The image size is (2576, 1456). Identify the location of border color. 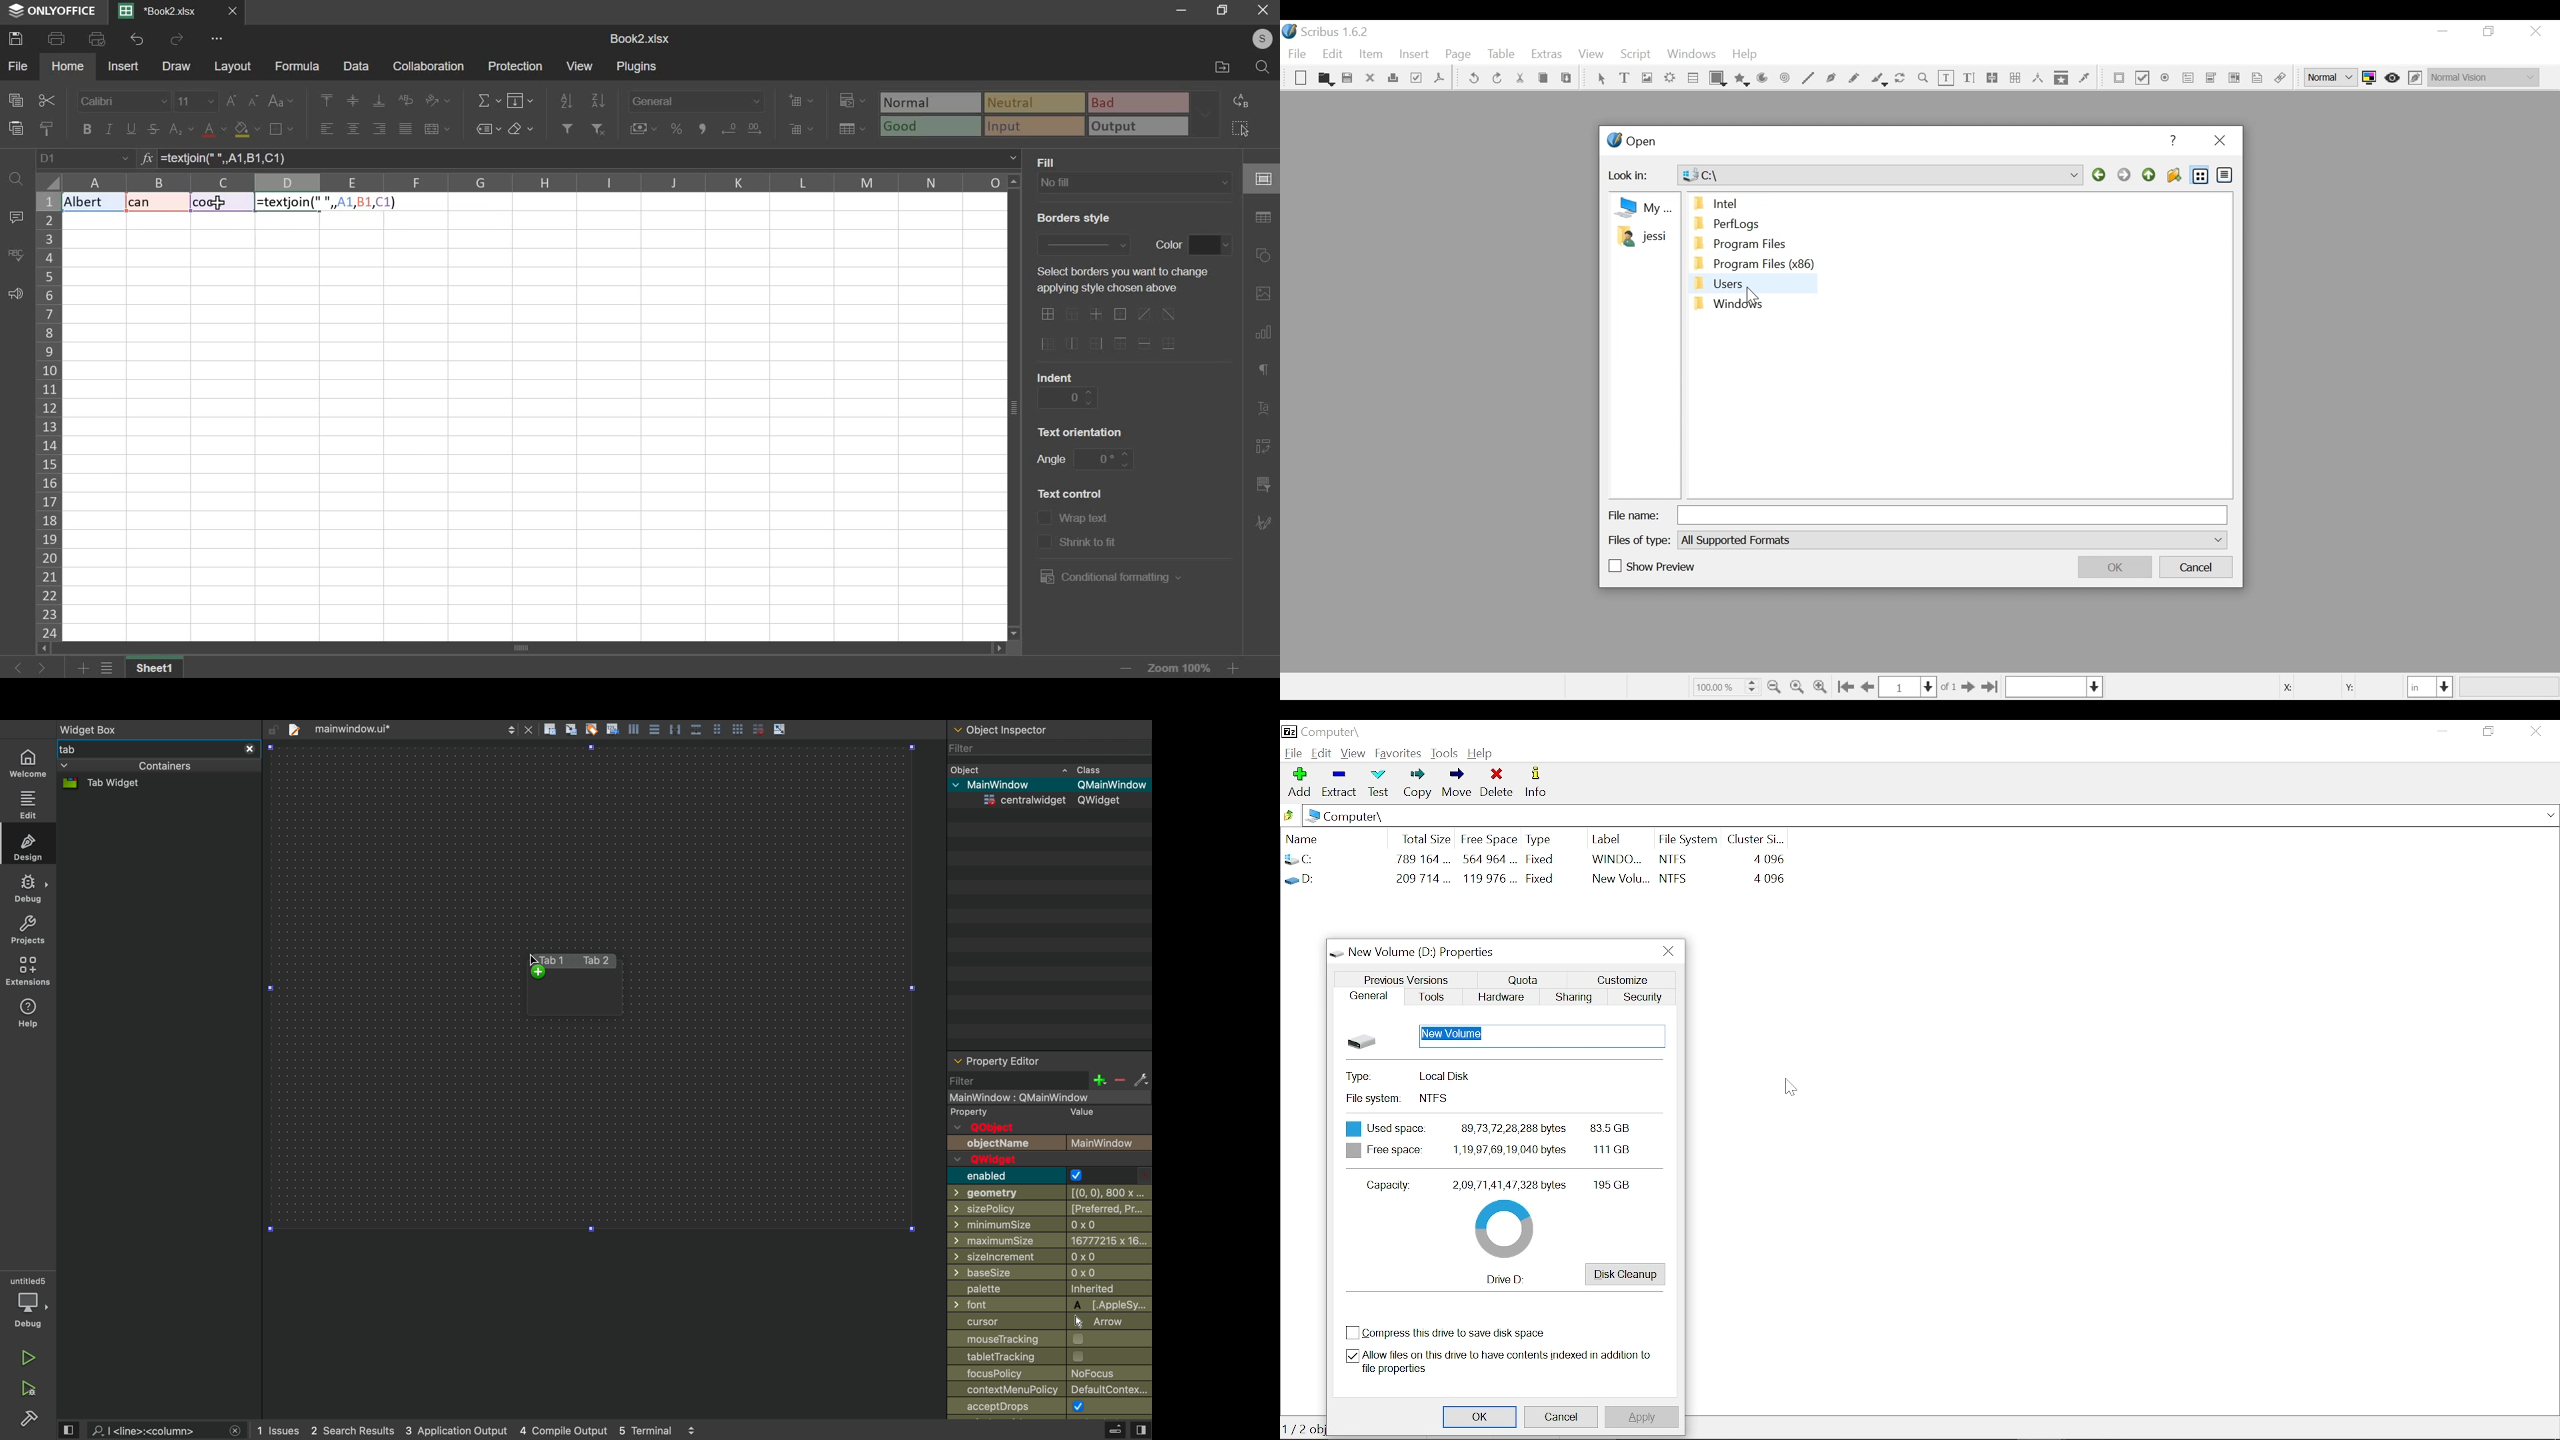
(1210, 245).